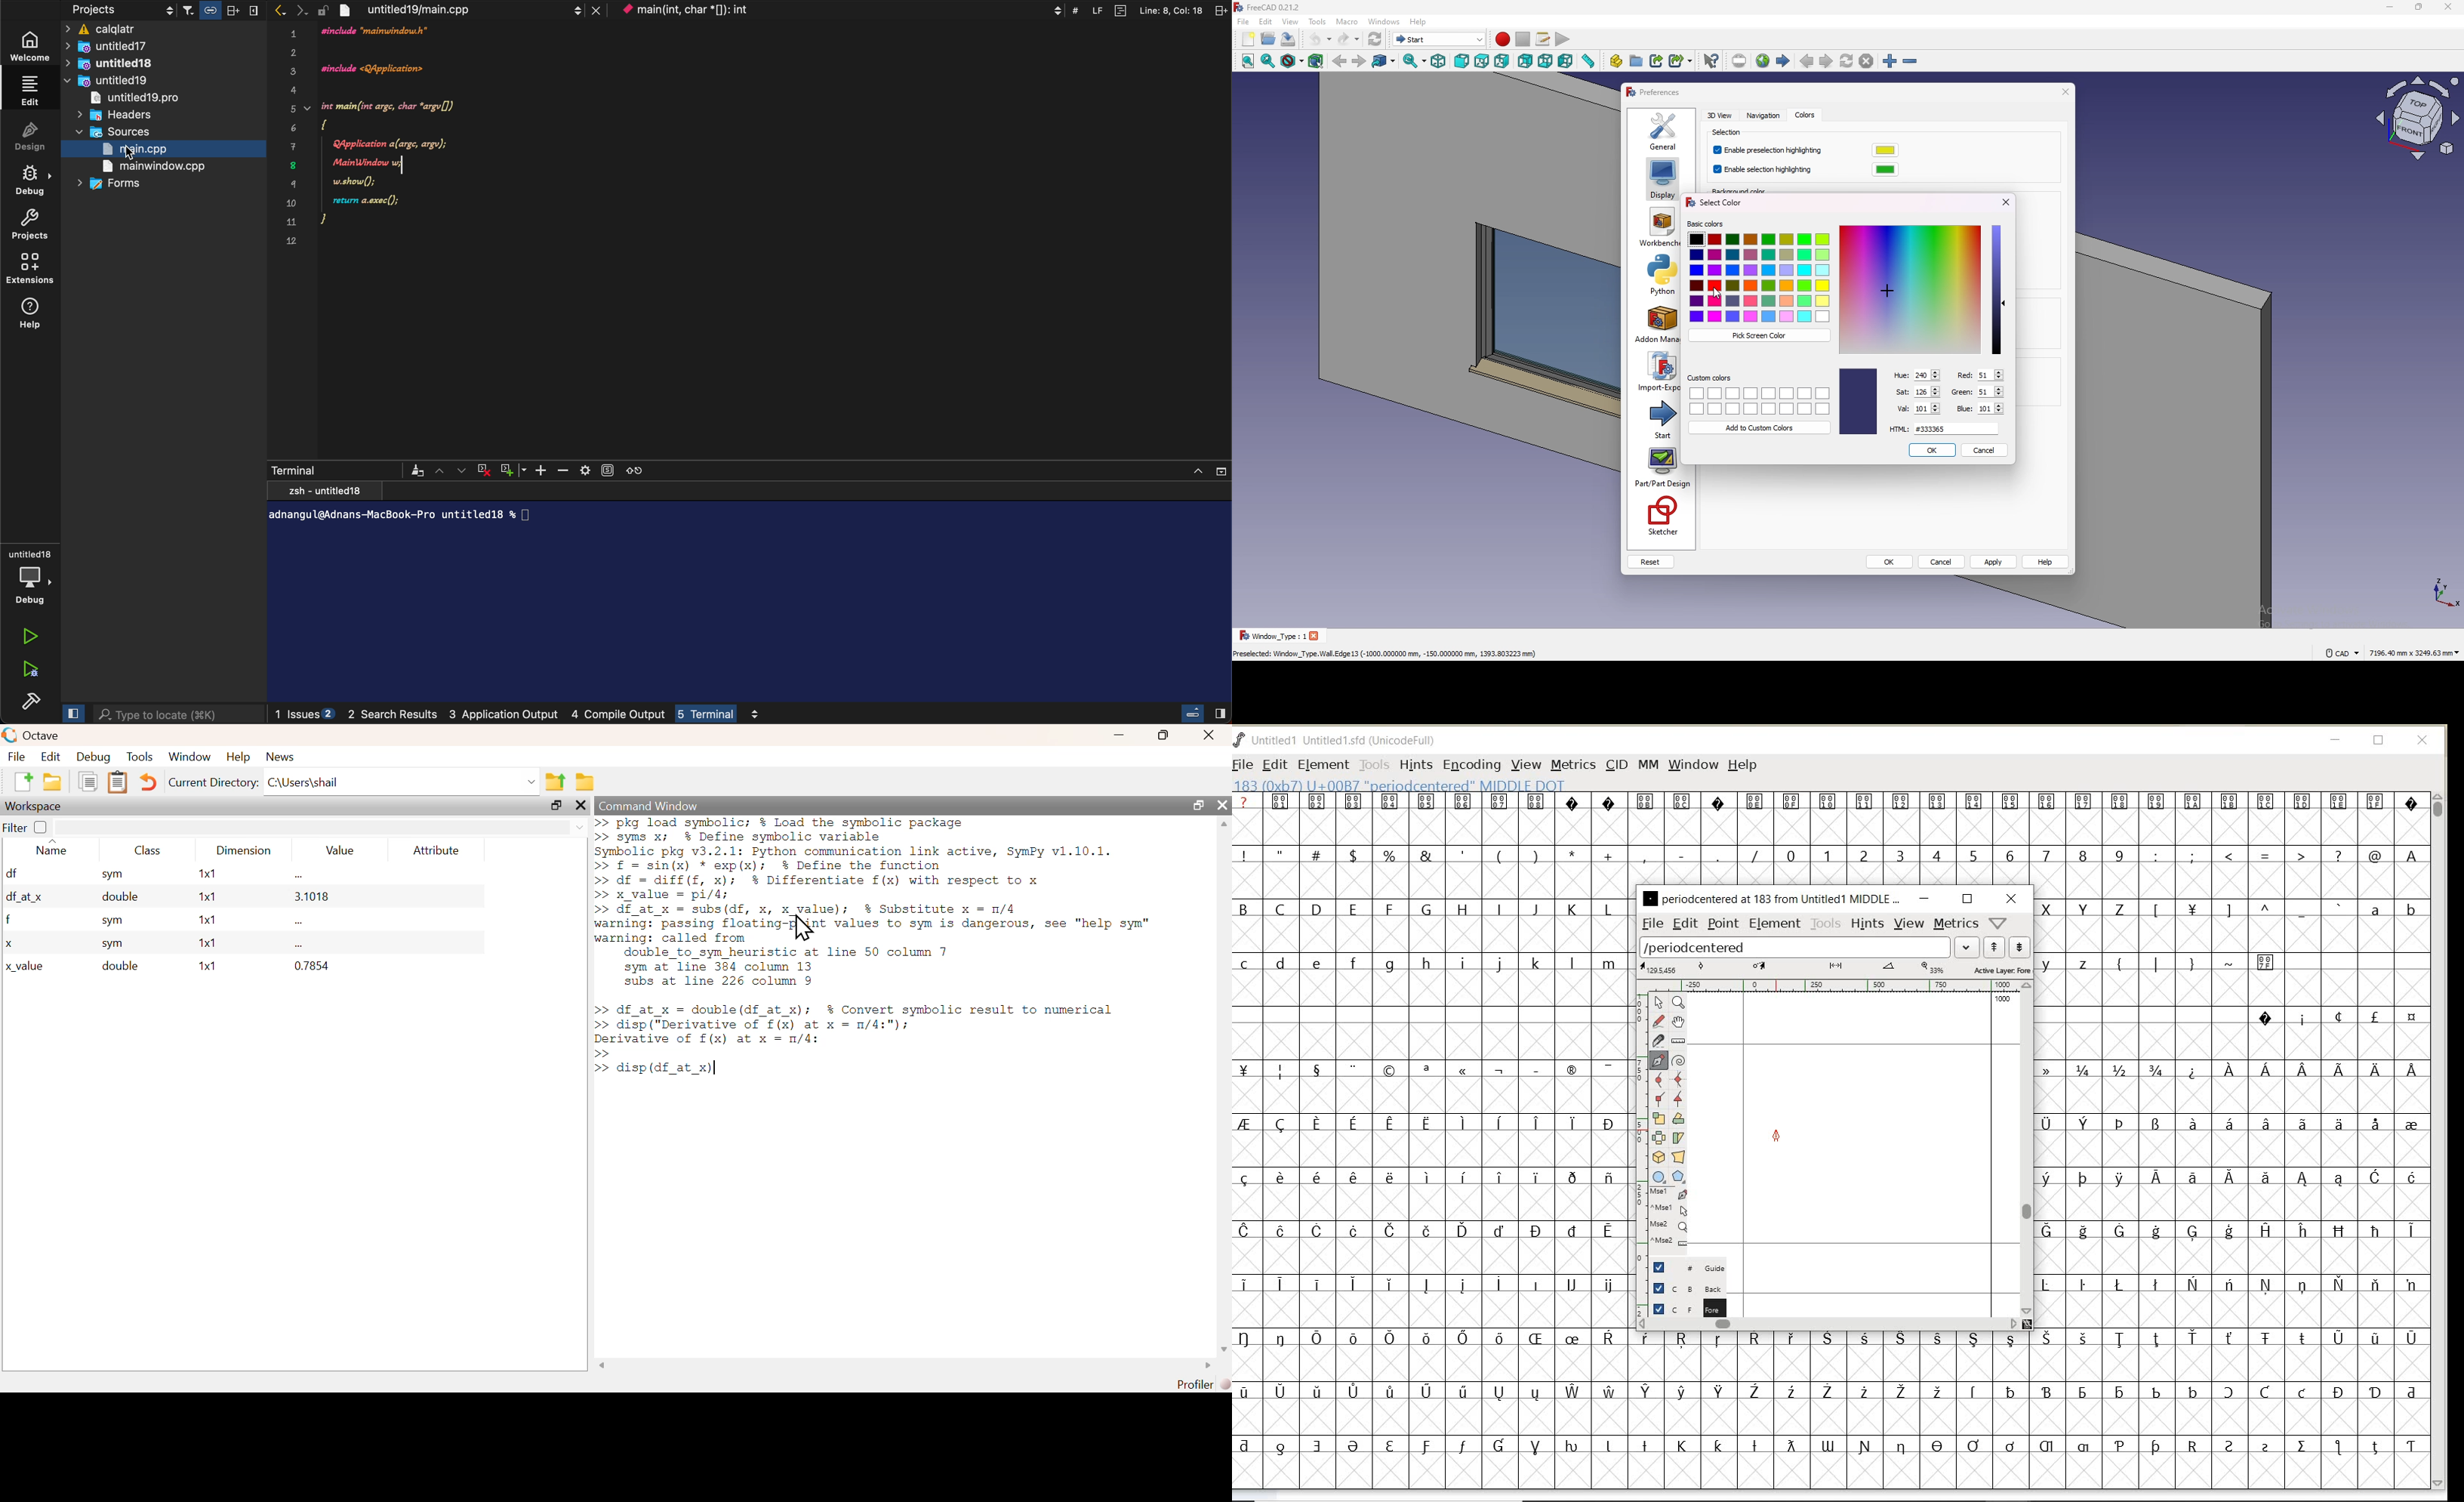  What do you see at coordinates (635, 469) in the screenshot?
I see `Refresh` at bounding box center [635, 469].